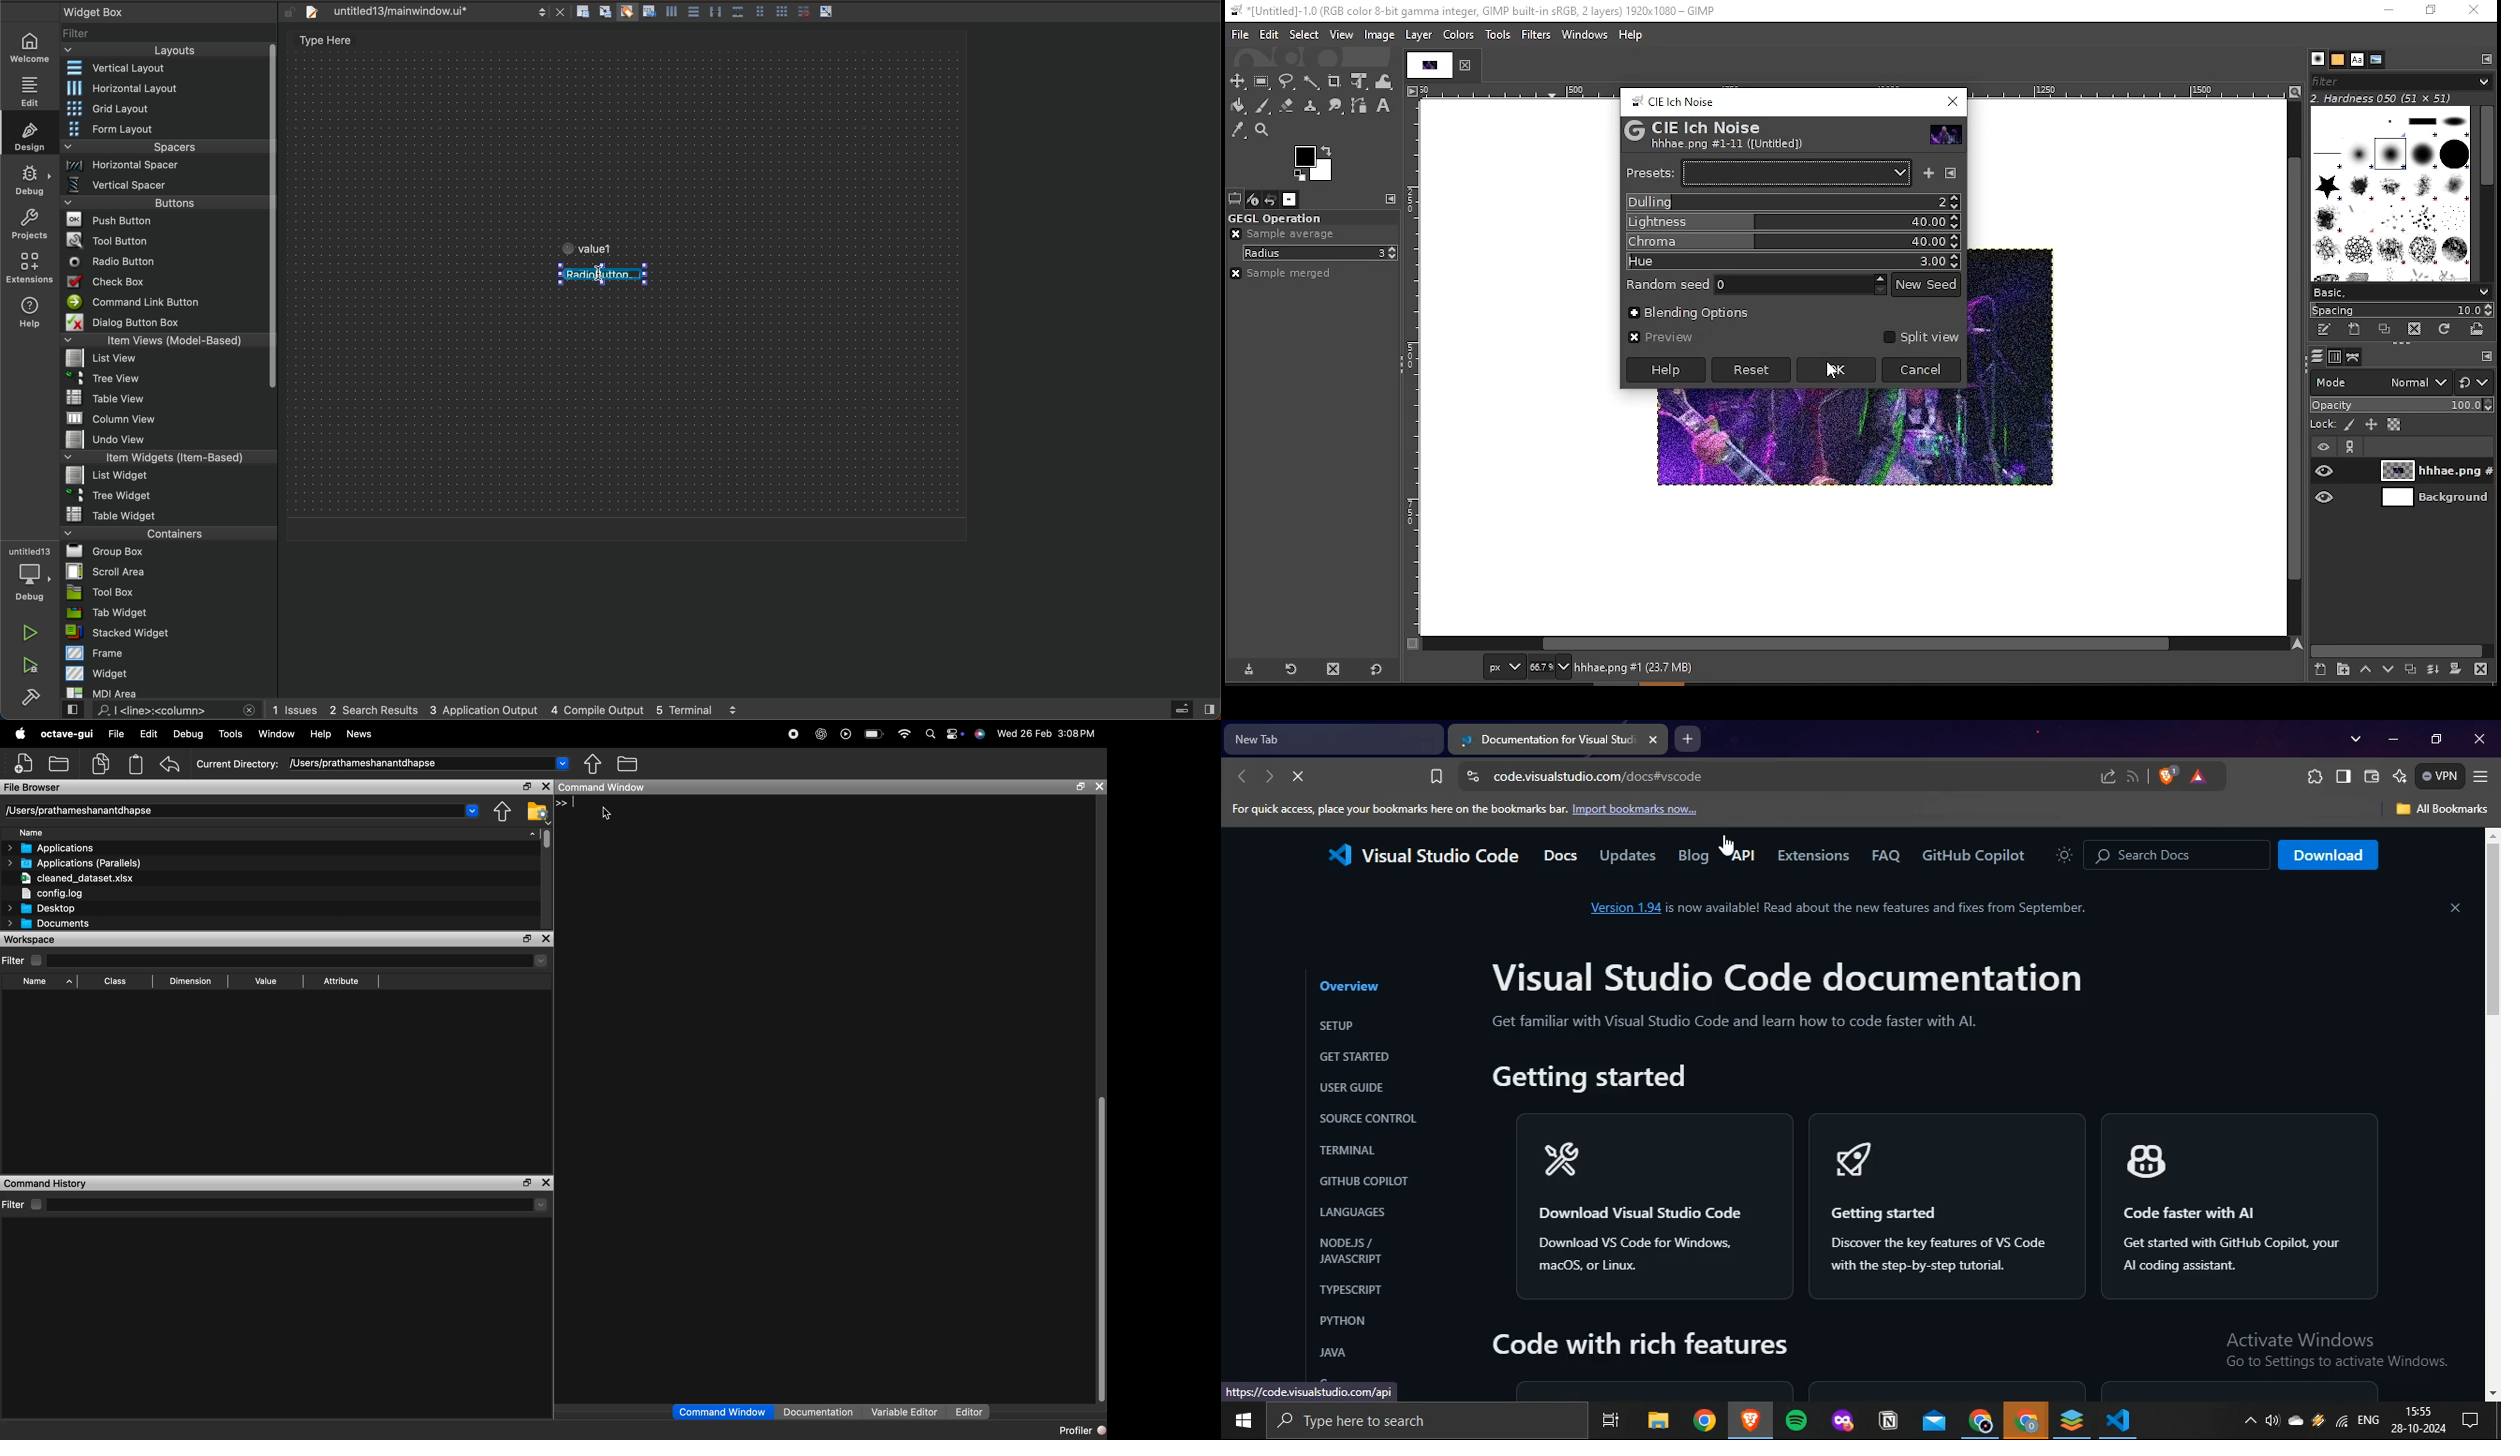 The height and width of the screenshot is (1456, 2520). I want to click on LANGUAGES, so click(1352, 1213).